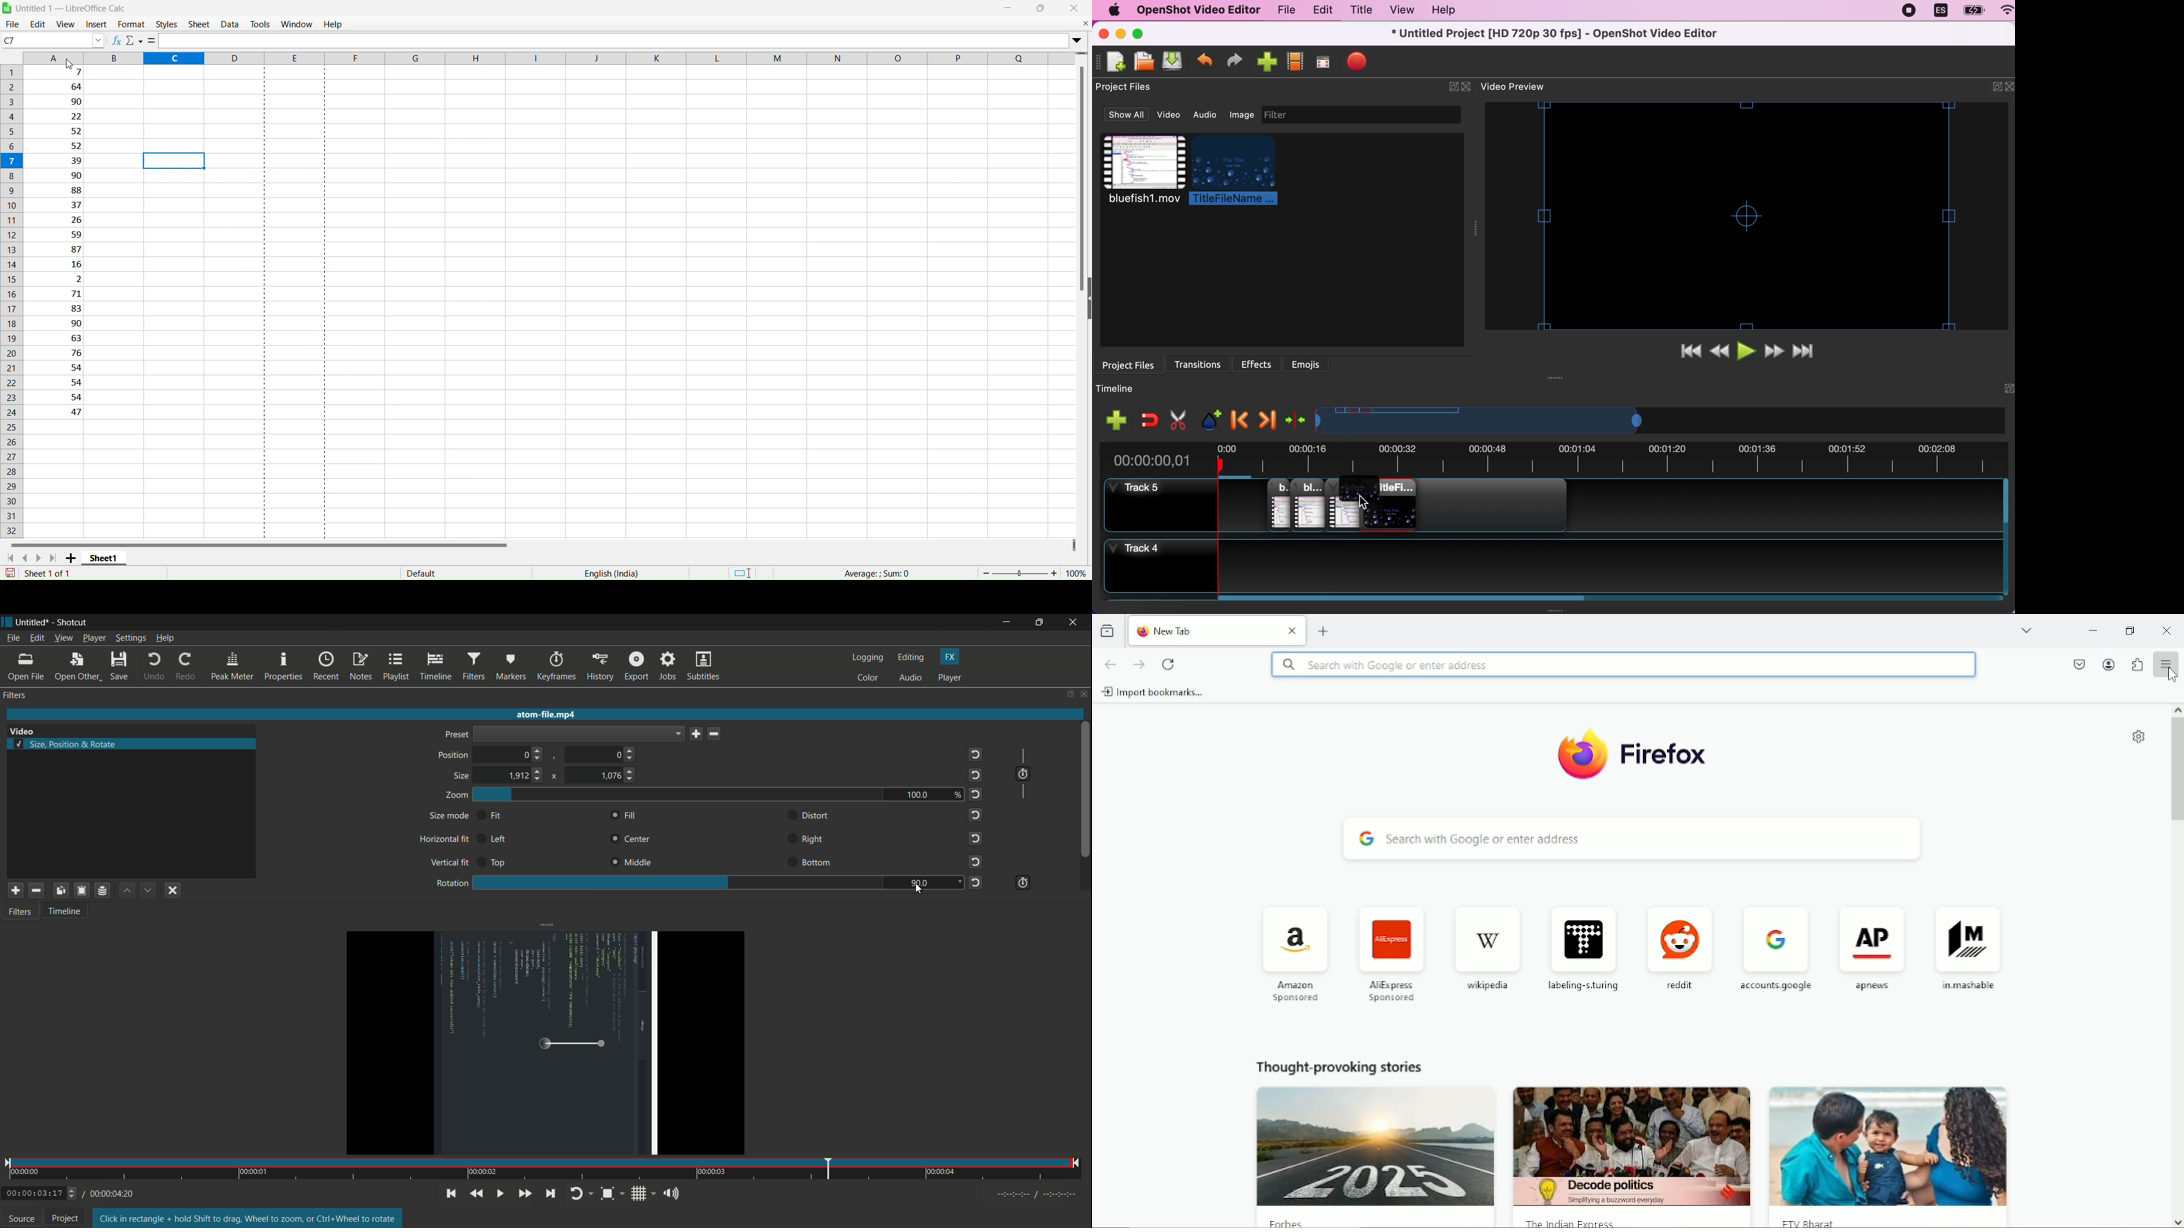 Image resolution: width=2184 pixels, height=1232 pixels. What do you see at coordinates (457, 795) in the screenshot?
I see `zoom` at bounding box center [457, 795].